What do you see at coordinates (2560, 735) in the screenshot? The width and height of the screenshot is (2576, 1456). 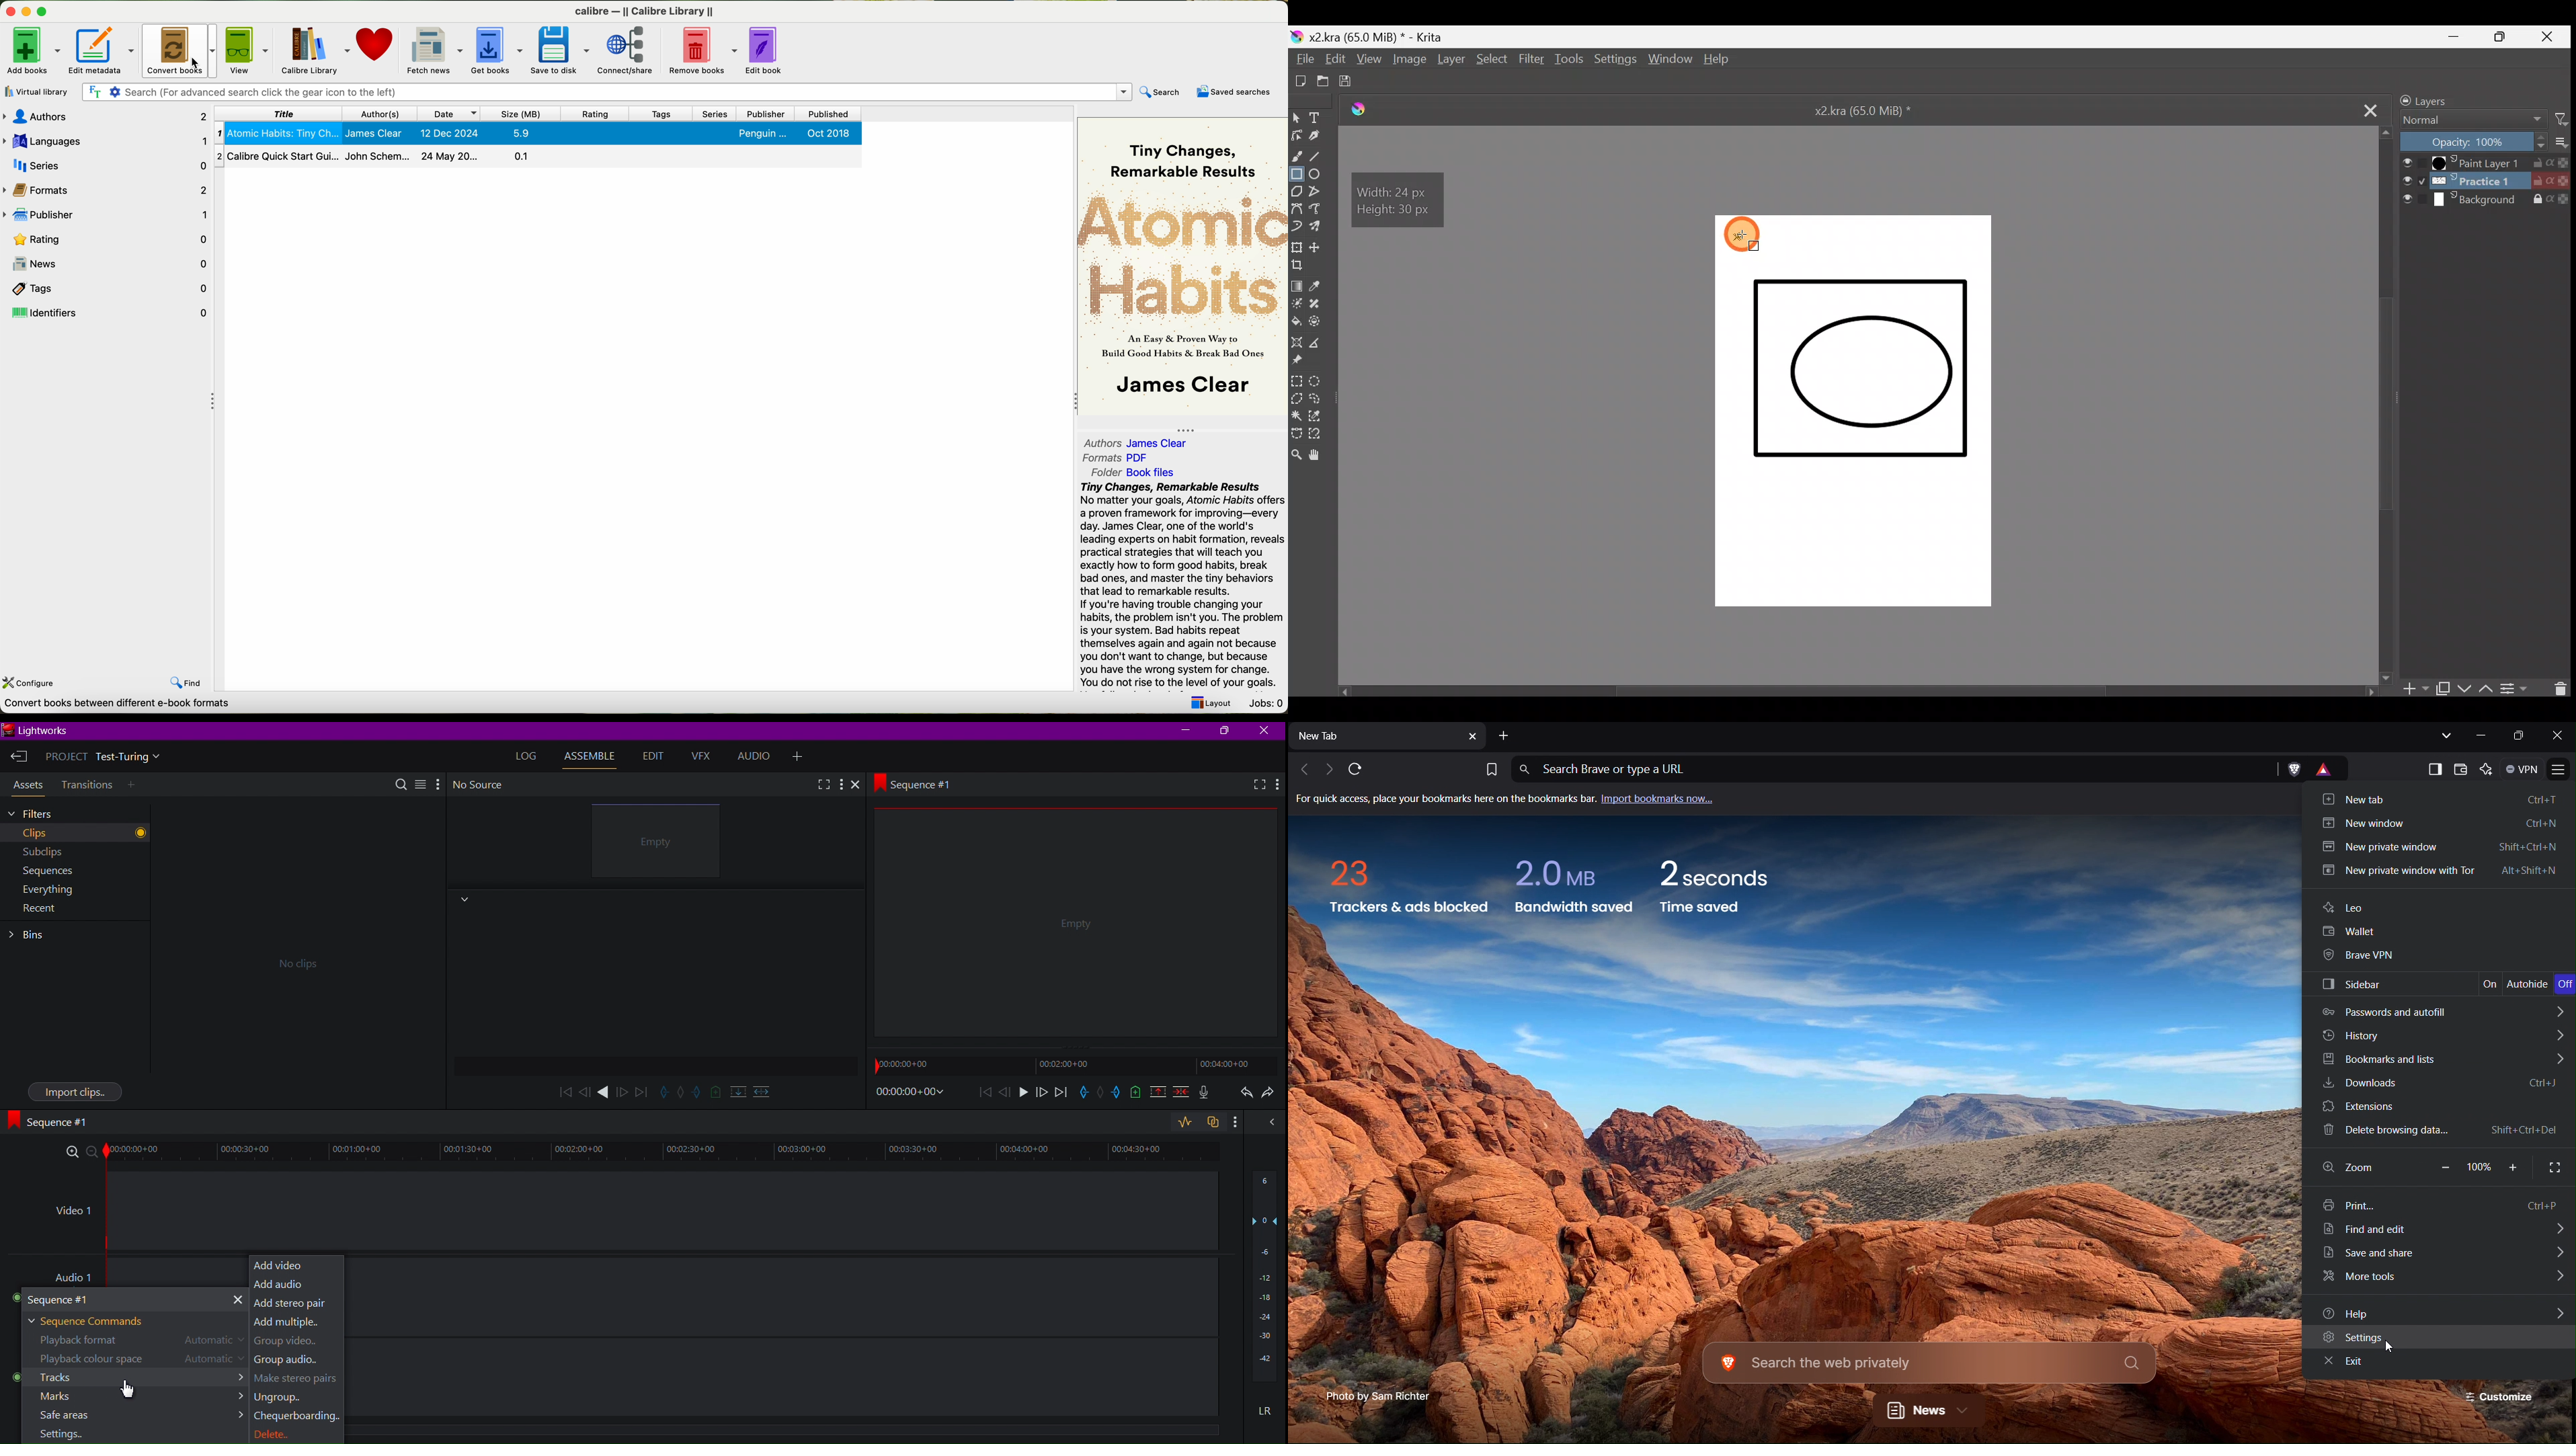 I see `Close` at bounding box center [2560, 735].